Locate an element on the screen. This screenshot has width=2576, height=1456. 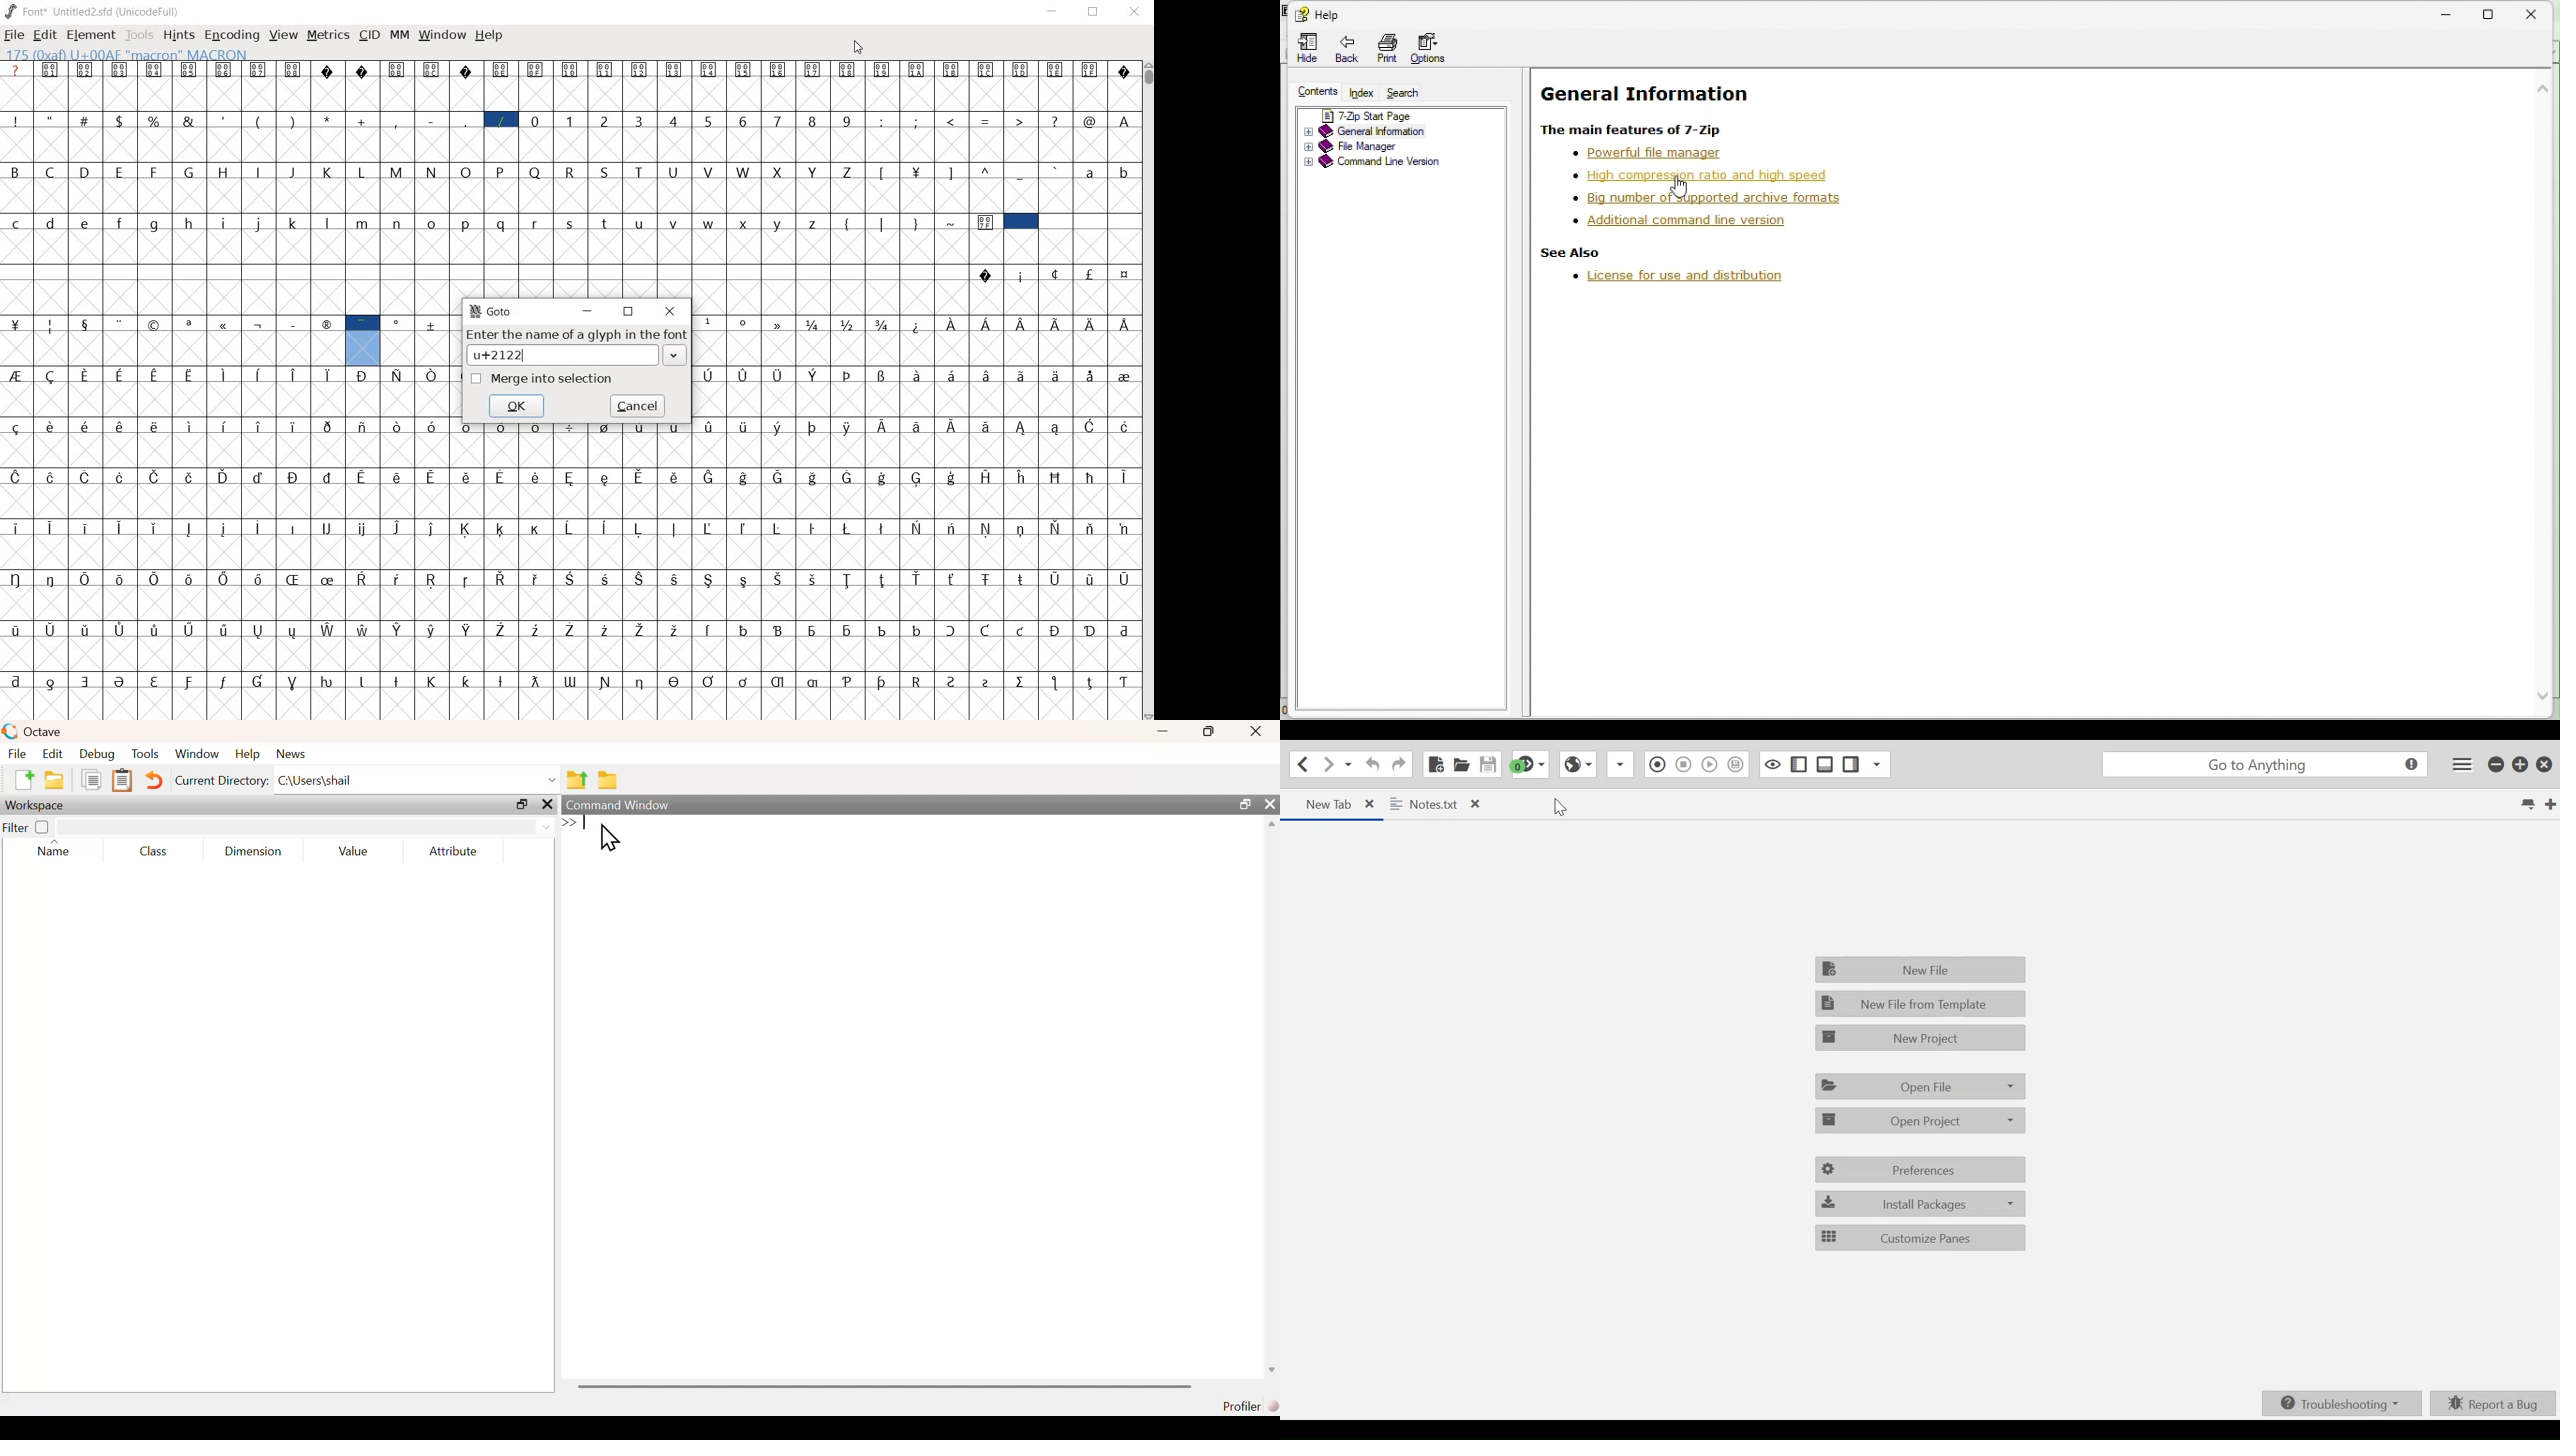
restore is located at coordinates (629, 314).